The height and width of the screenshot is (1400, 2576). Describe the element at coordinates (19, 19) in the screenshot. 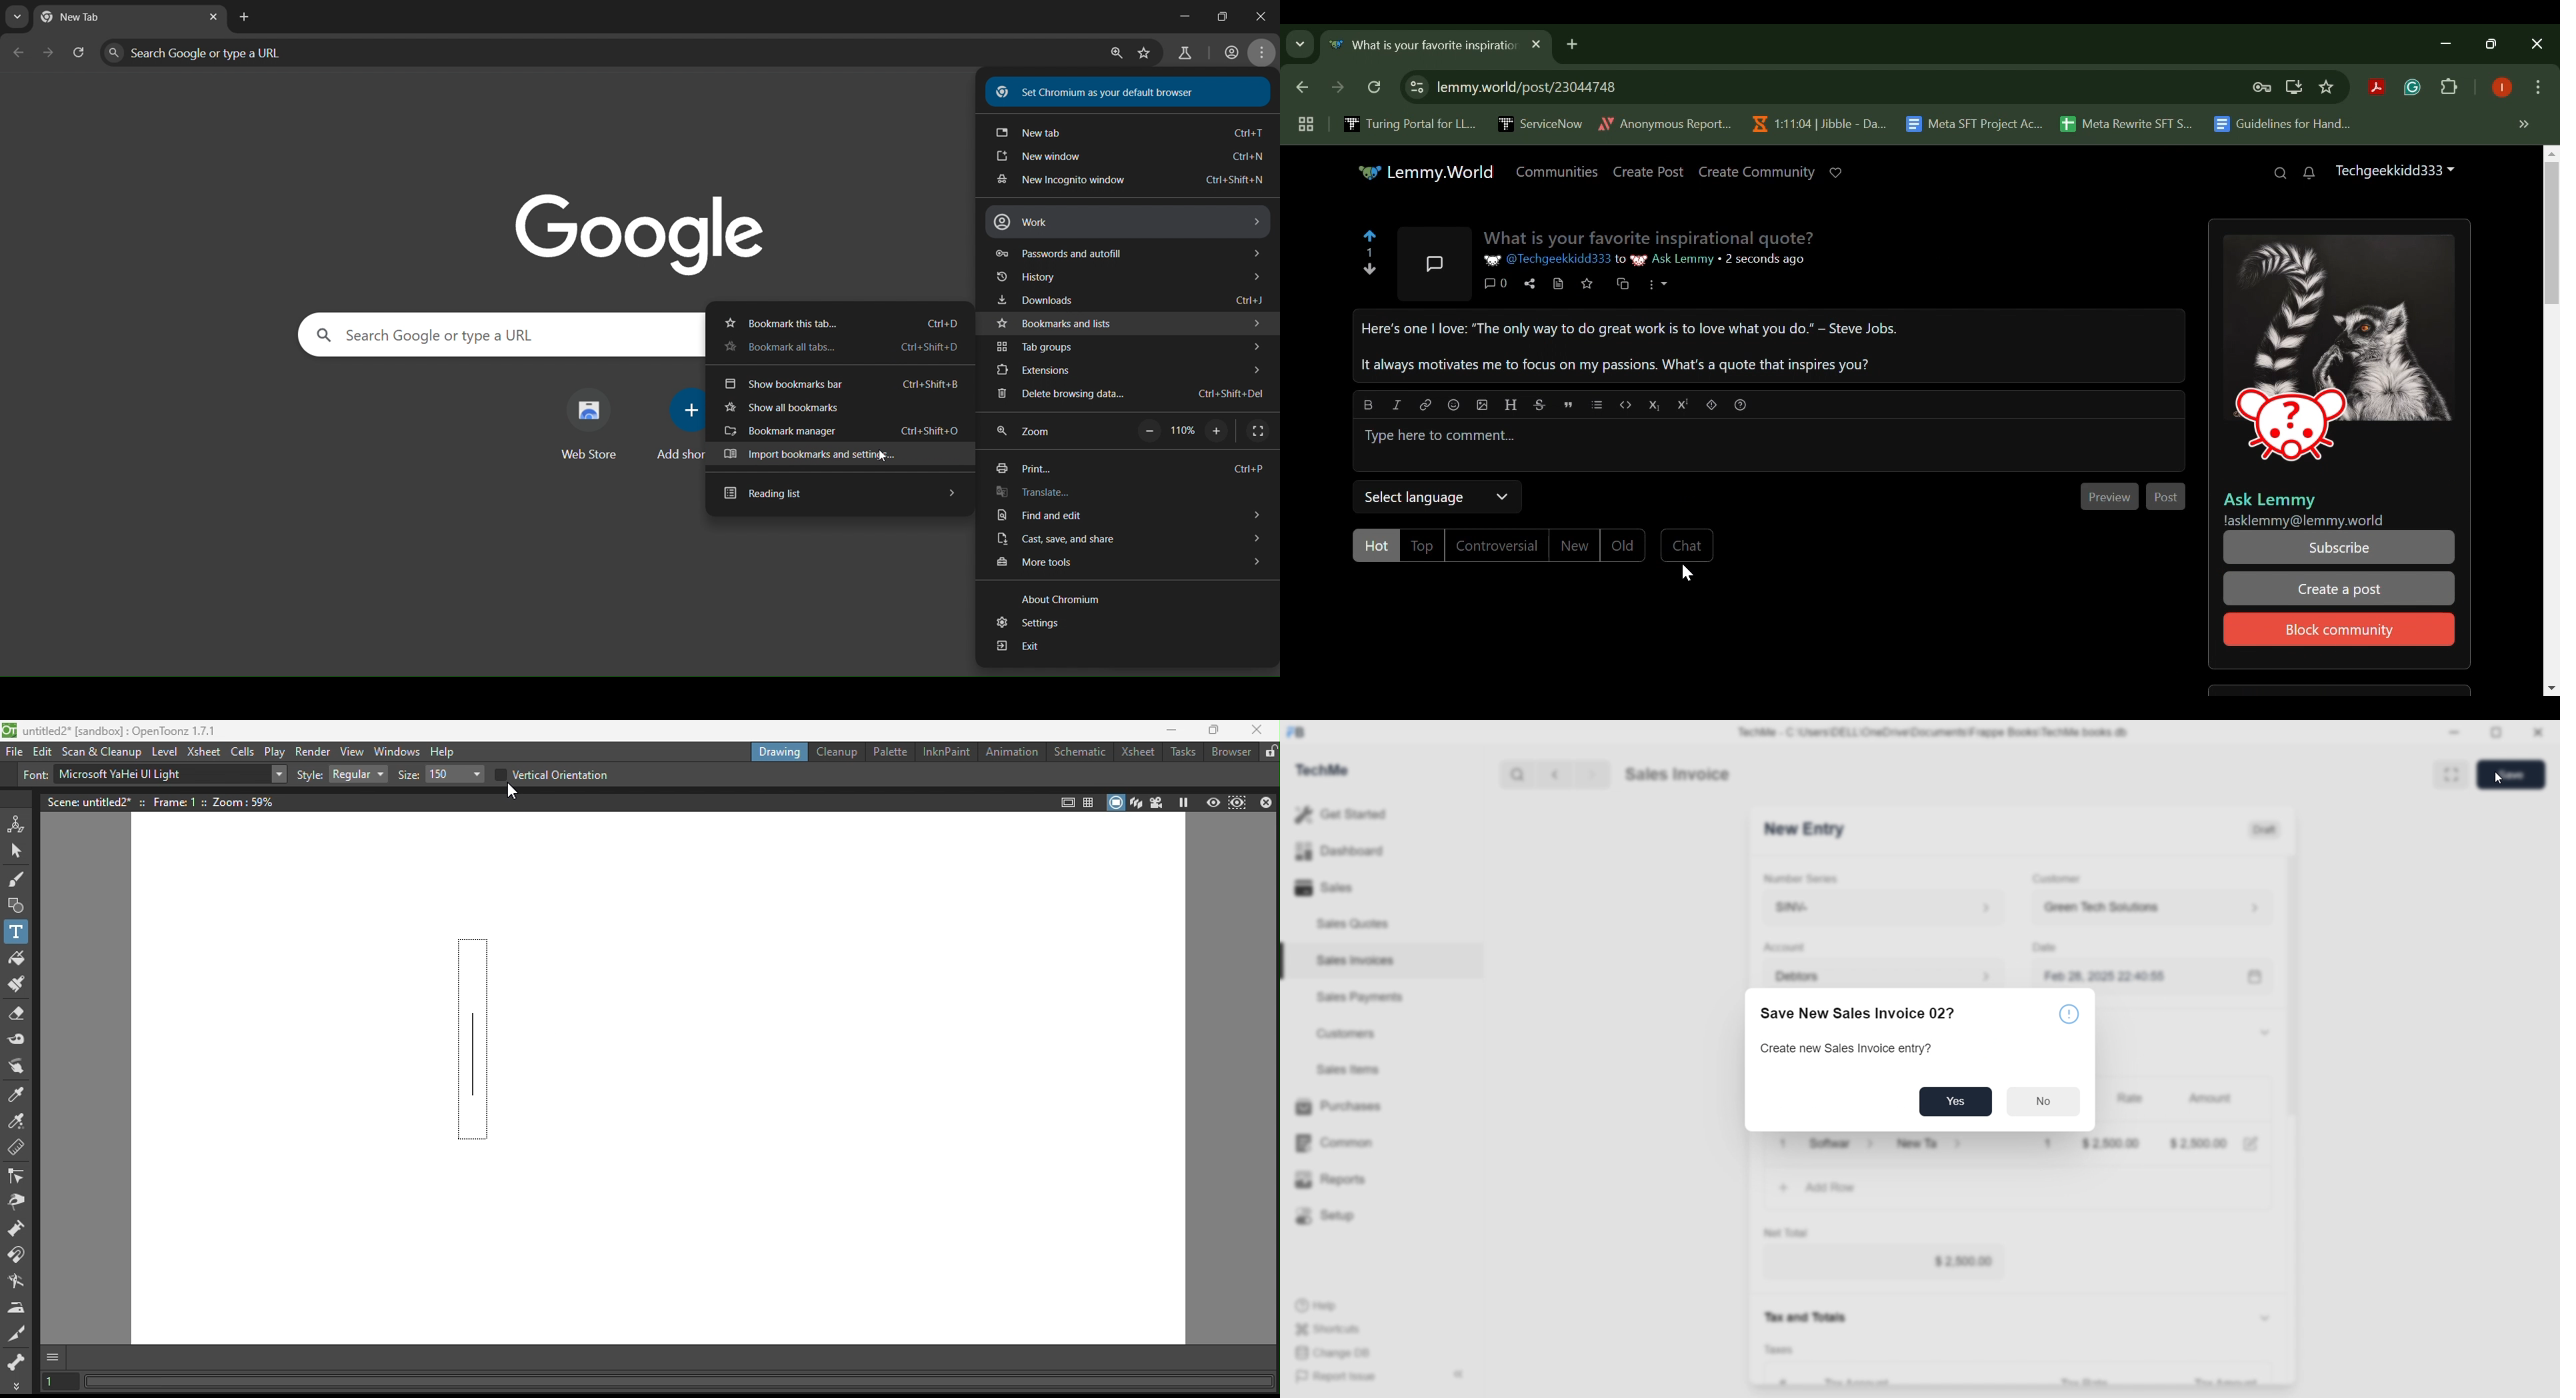

I see `search tabs` at that location.